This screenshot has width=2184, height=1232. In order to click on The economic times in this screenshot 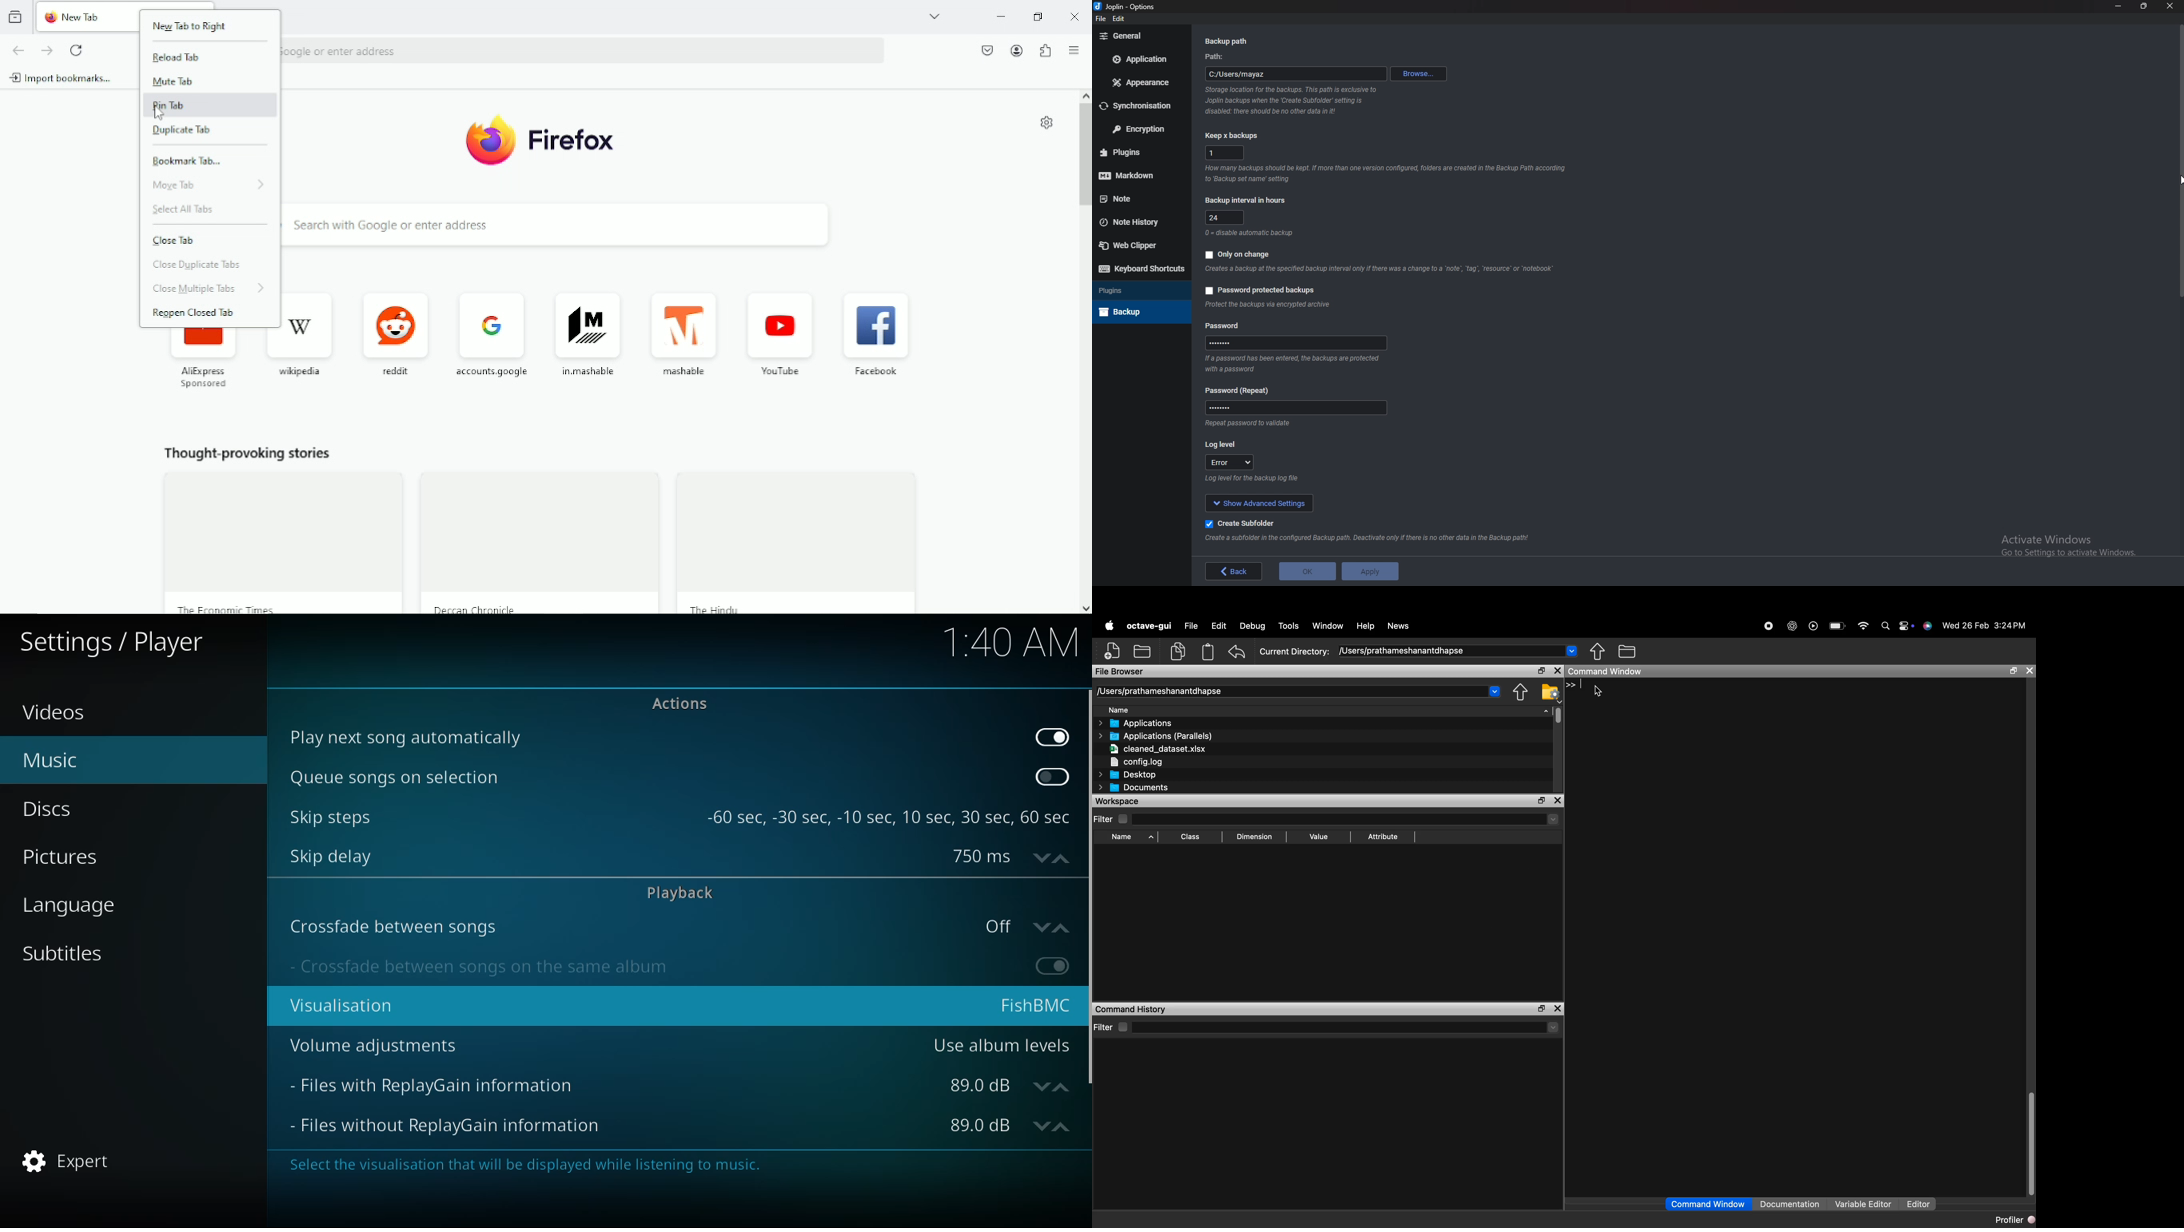, I will do `click(225, 606)`.